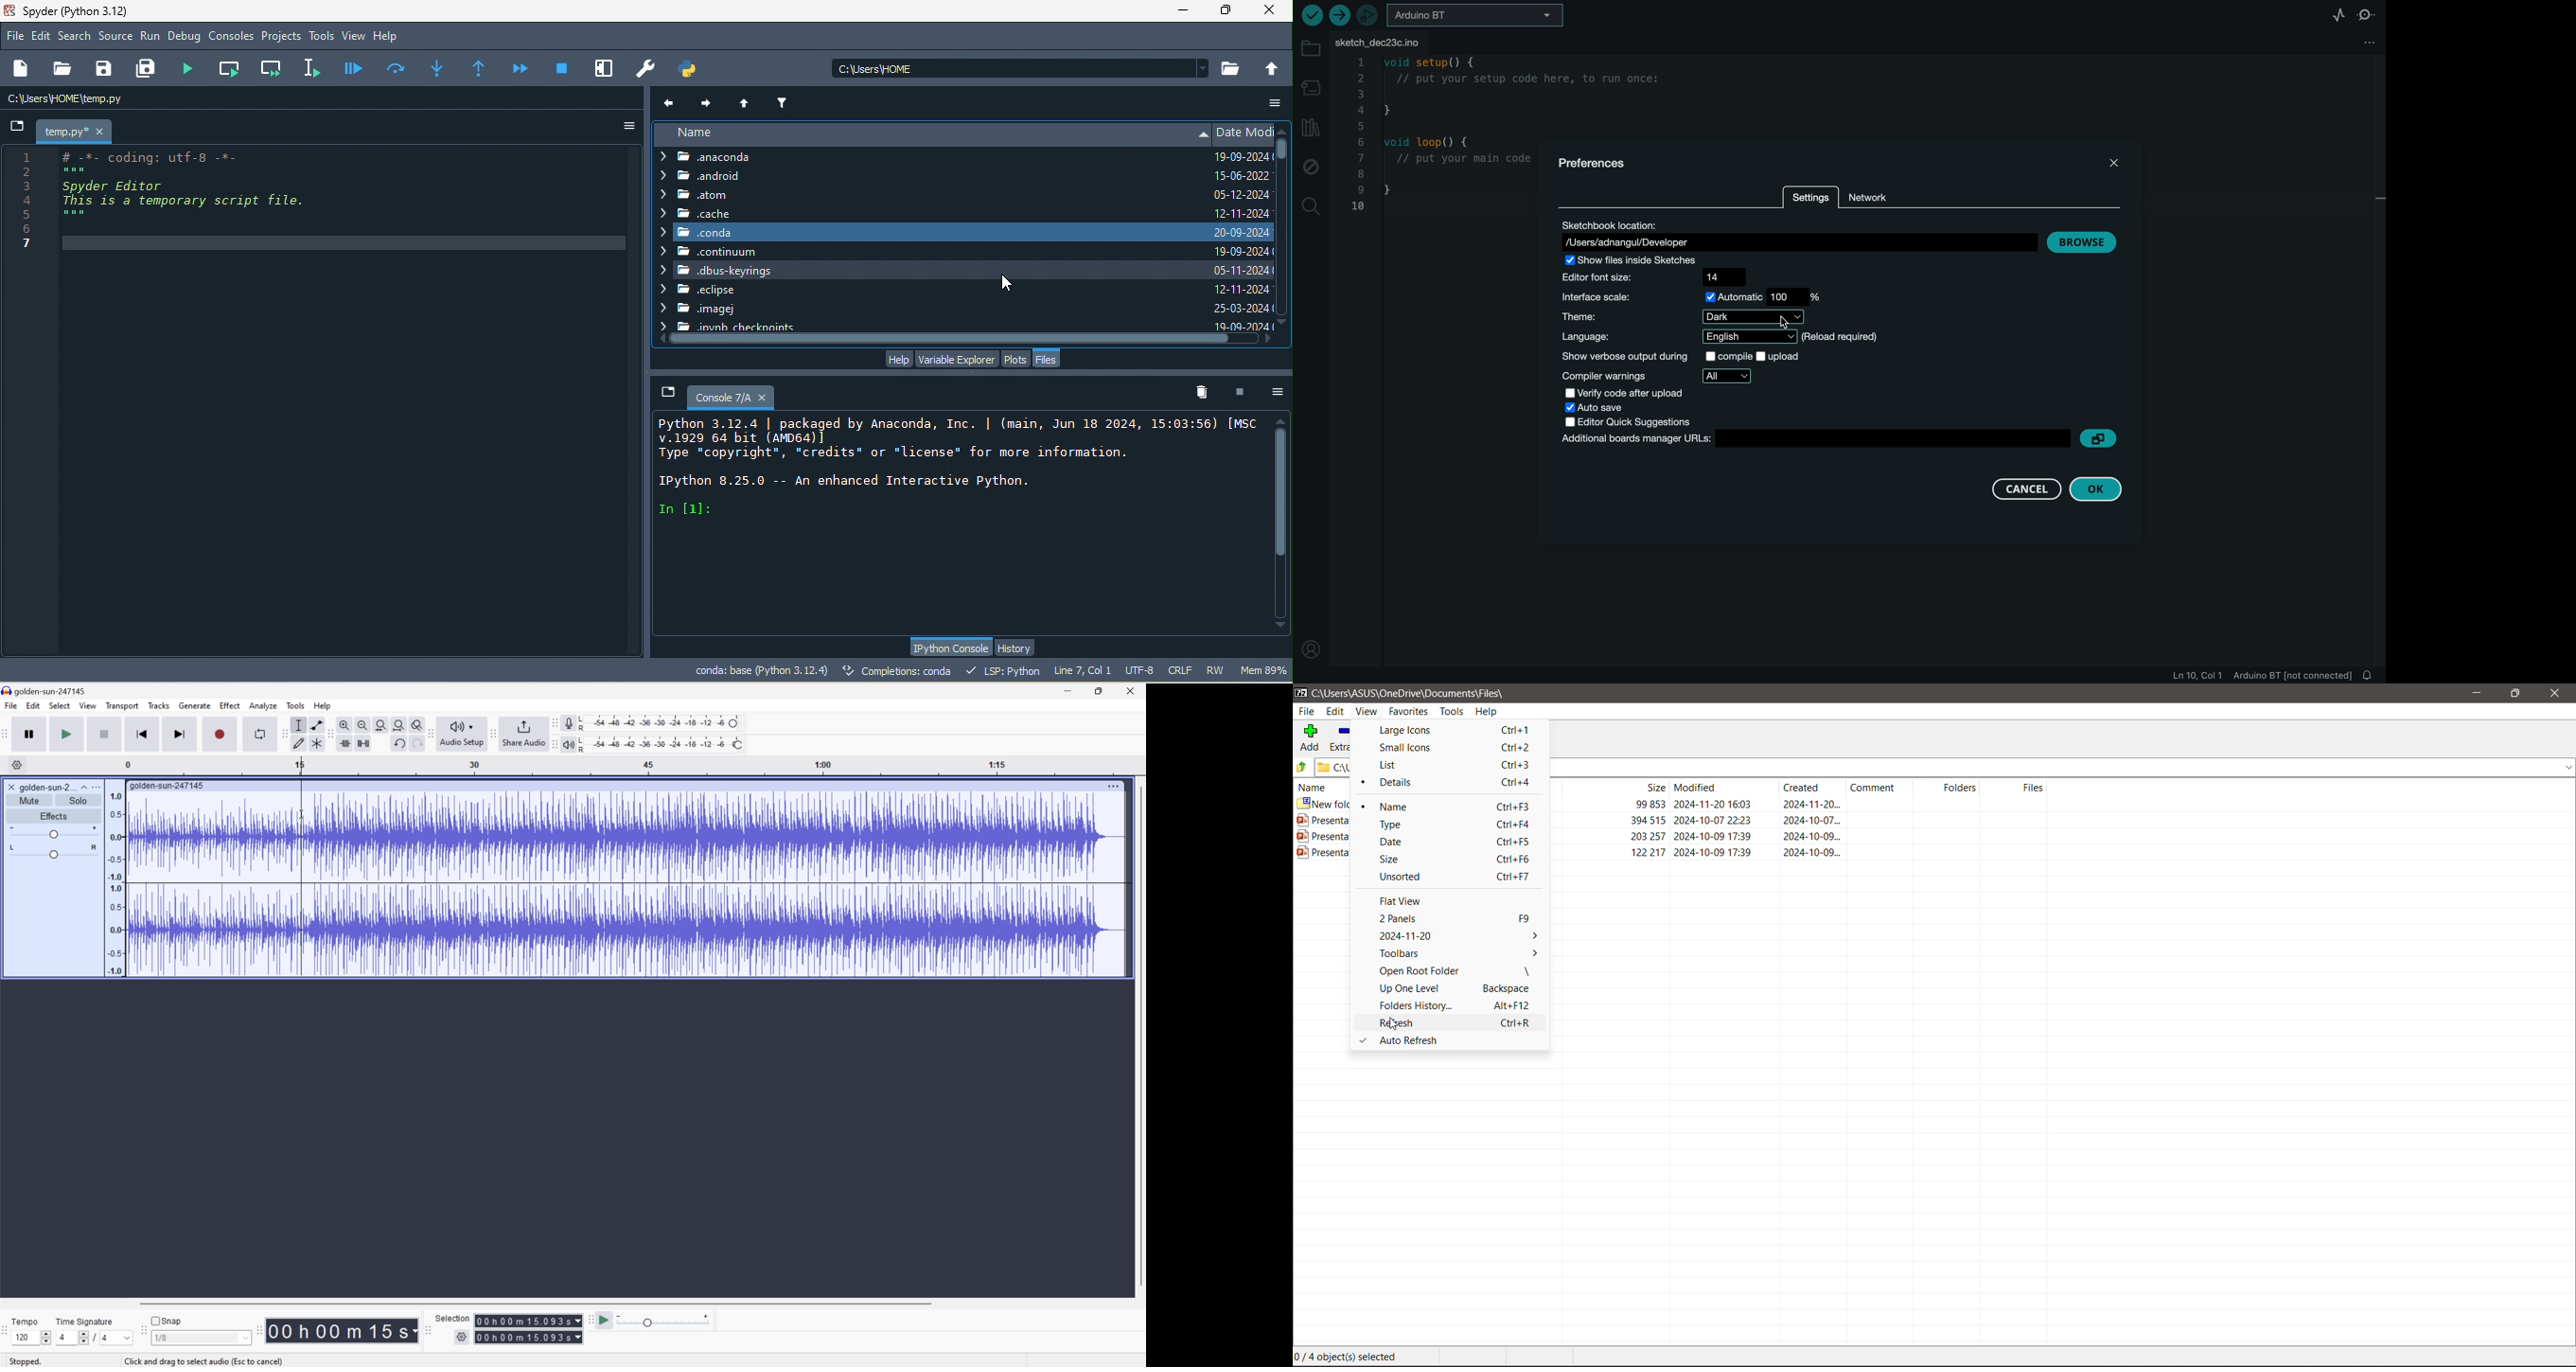 Image resolution: width=2576 pixels, height=1372 pixels. What do you see at coordinates (1050, 359) in the screenshot?
I see `file` at bounding box center [1050, 359].